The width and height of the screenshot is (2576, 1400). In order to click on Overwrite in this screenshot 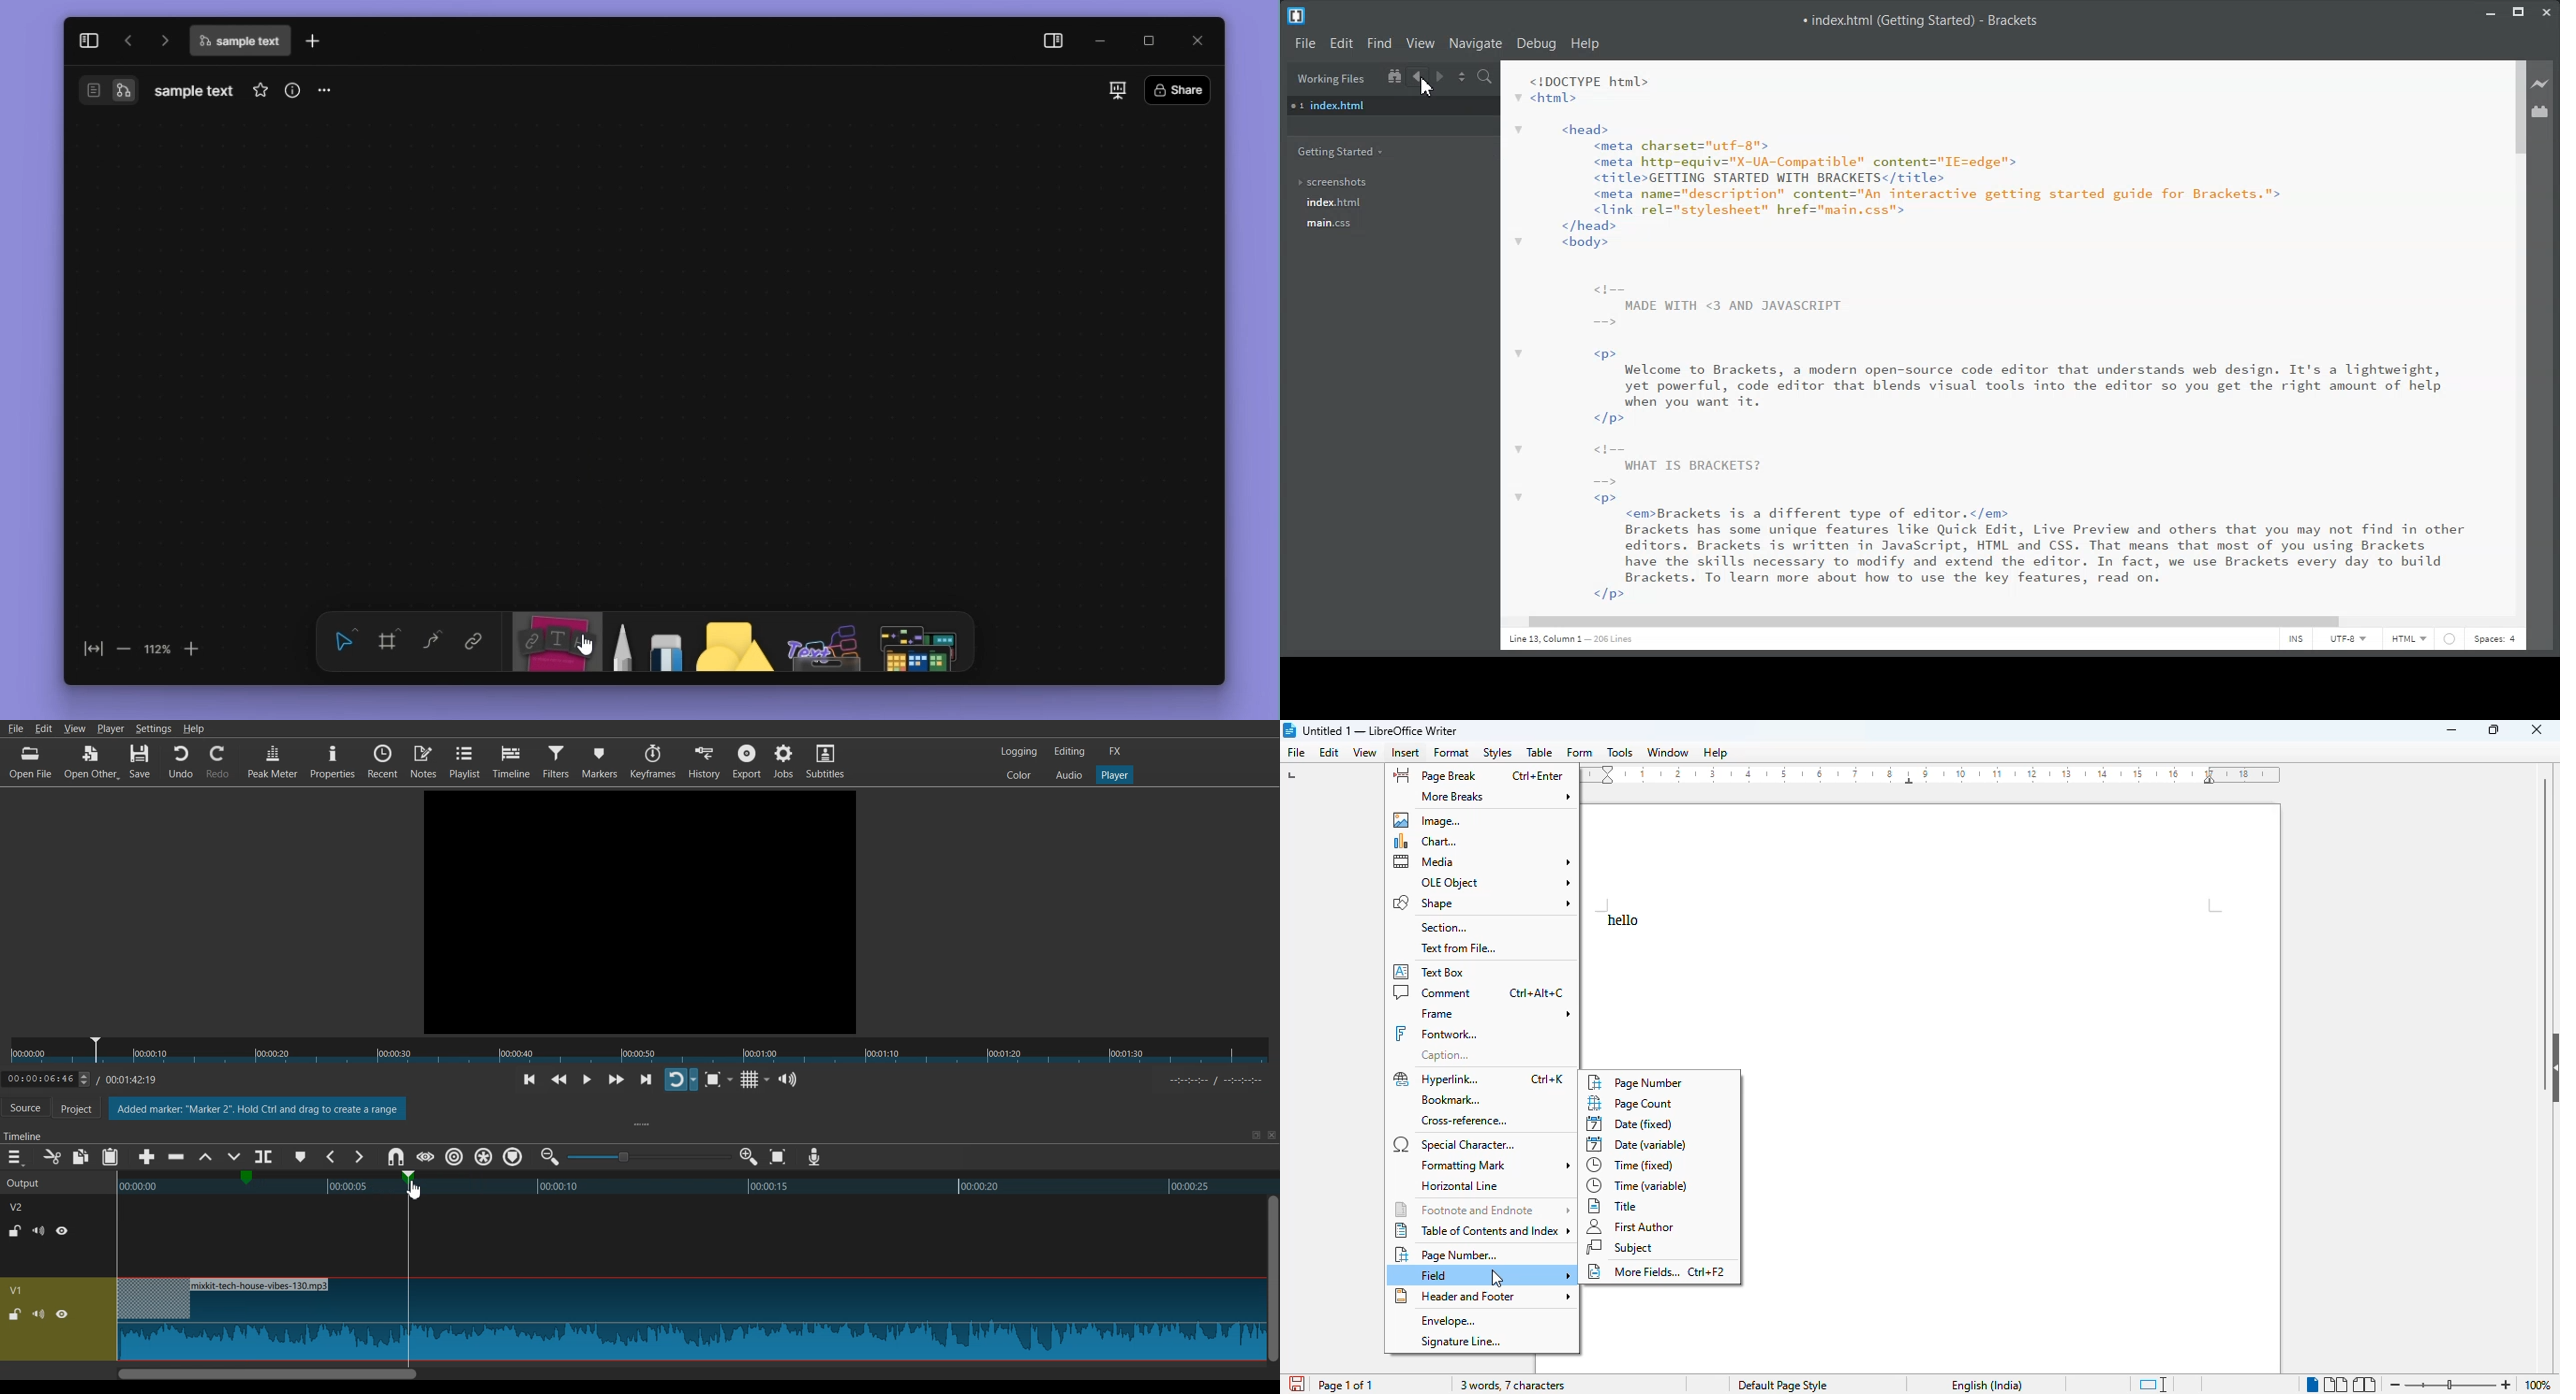, I will do `click(232, 1158)`.